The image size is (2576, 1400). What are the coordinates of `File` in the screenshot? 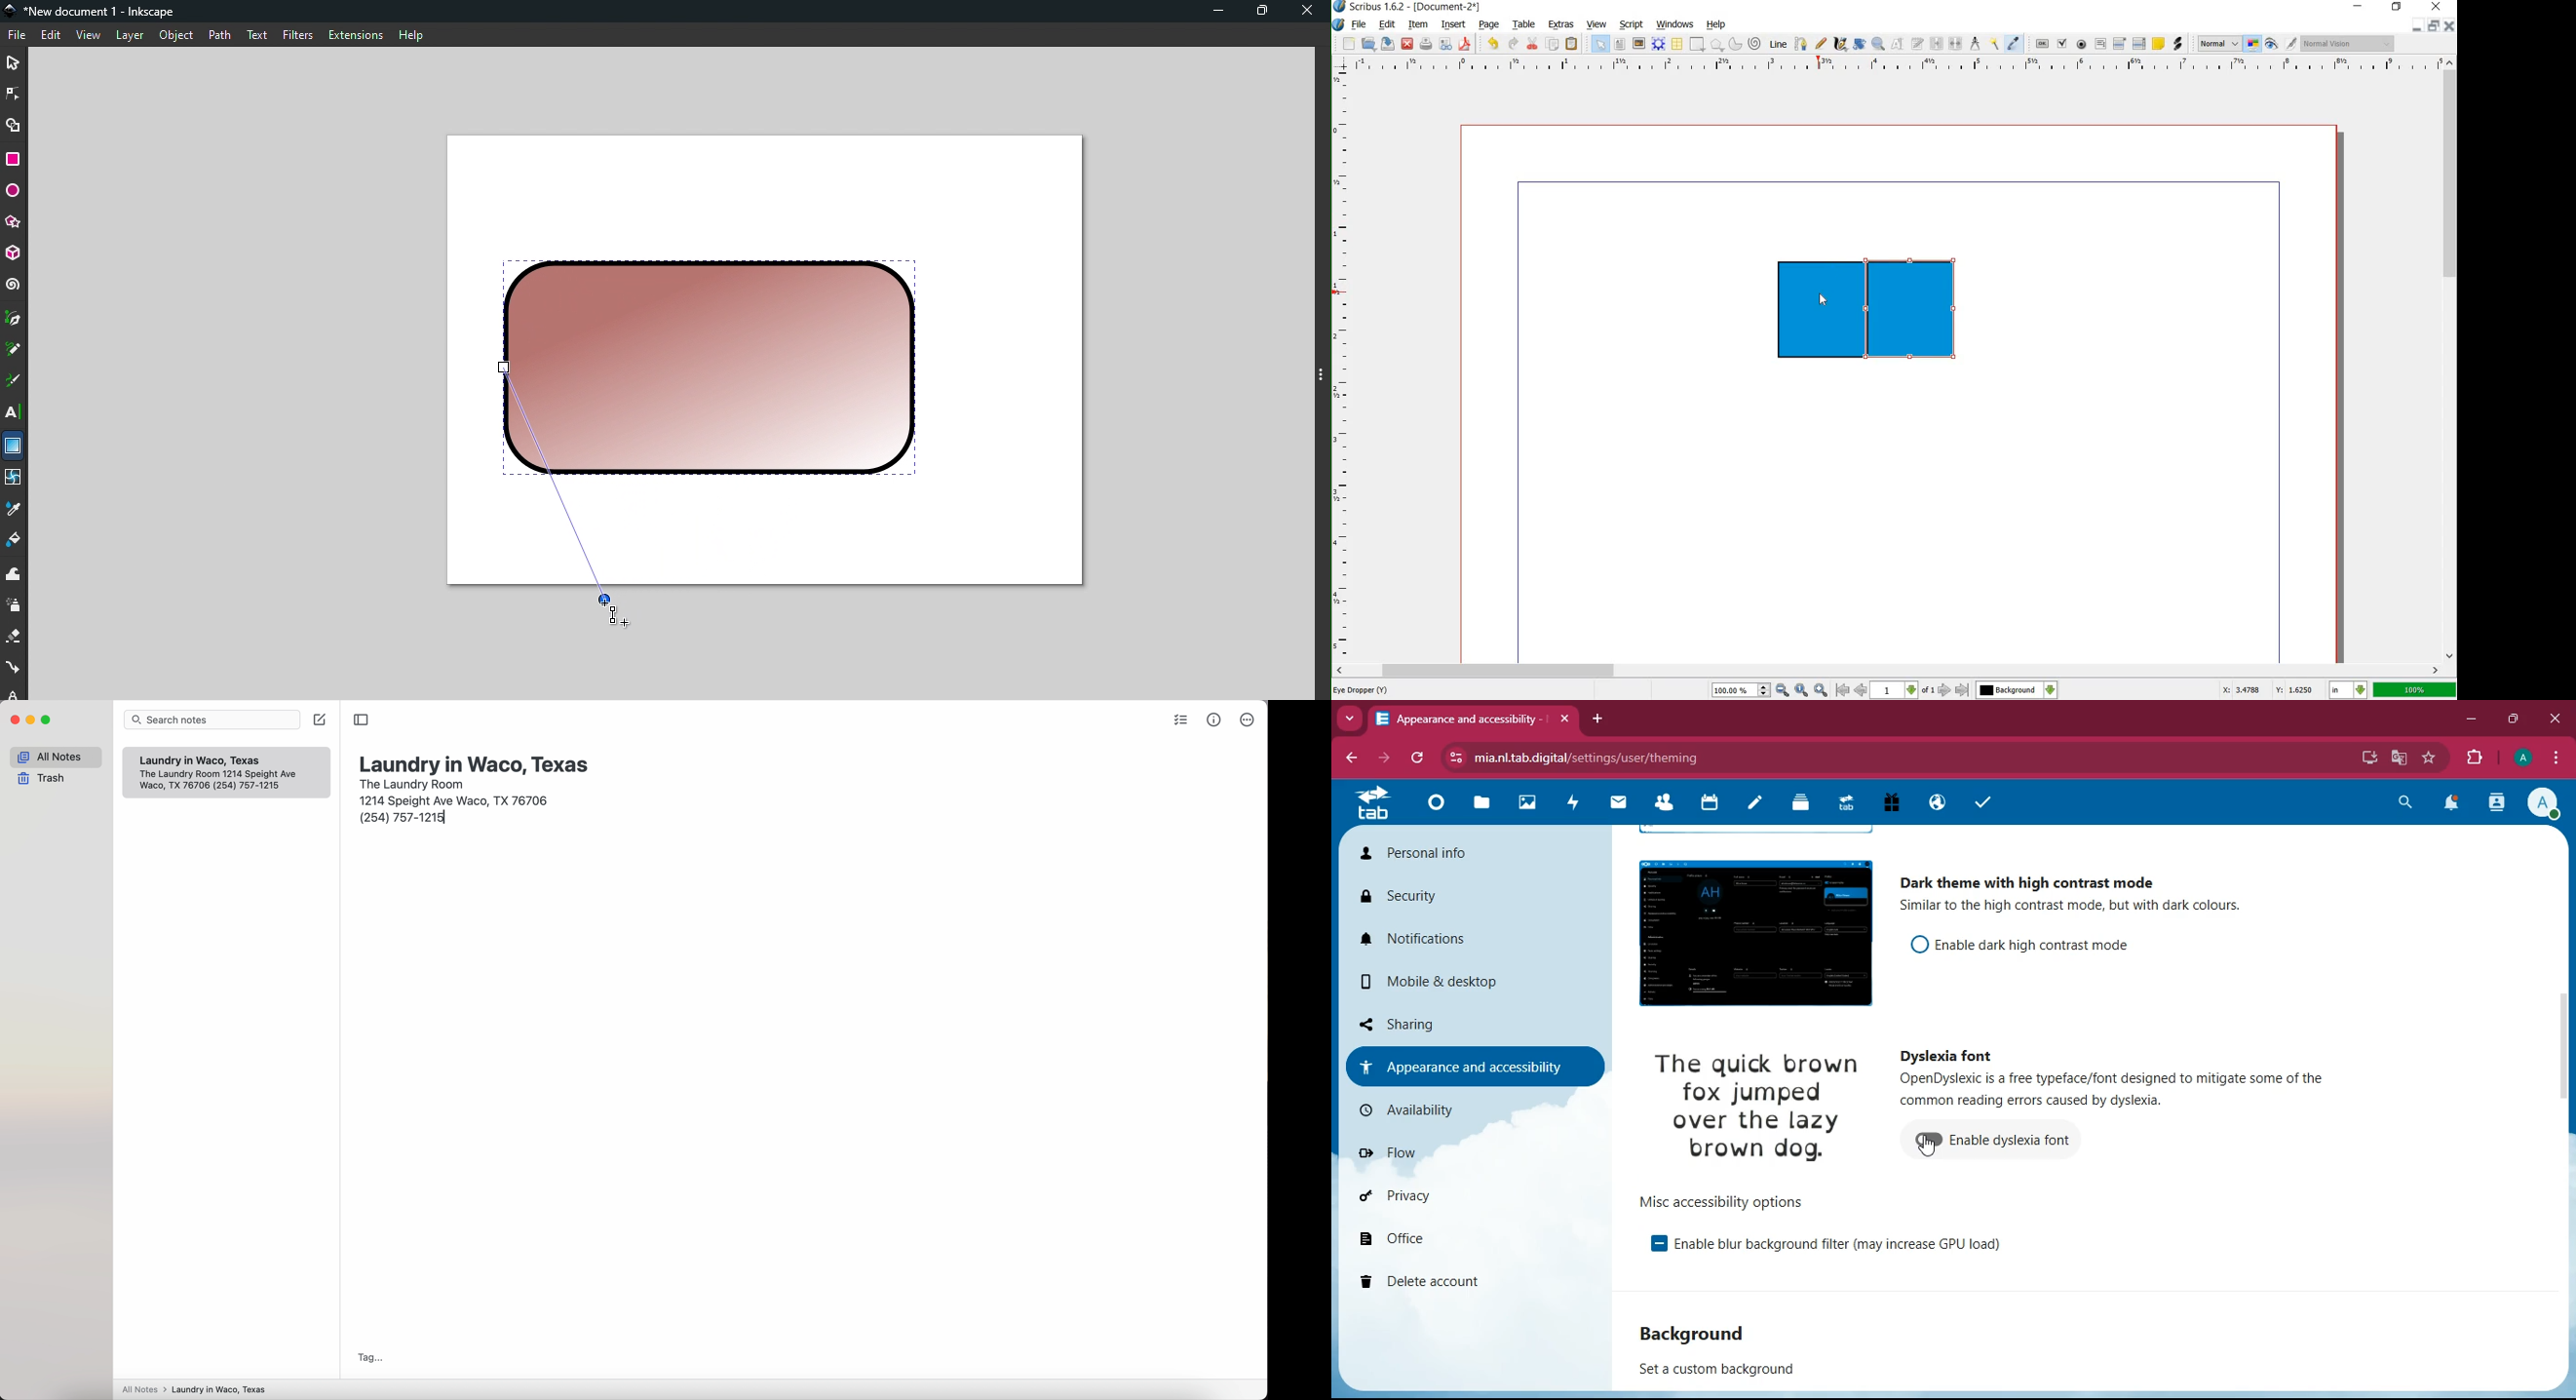 It's located at (18, 35).